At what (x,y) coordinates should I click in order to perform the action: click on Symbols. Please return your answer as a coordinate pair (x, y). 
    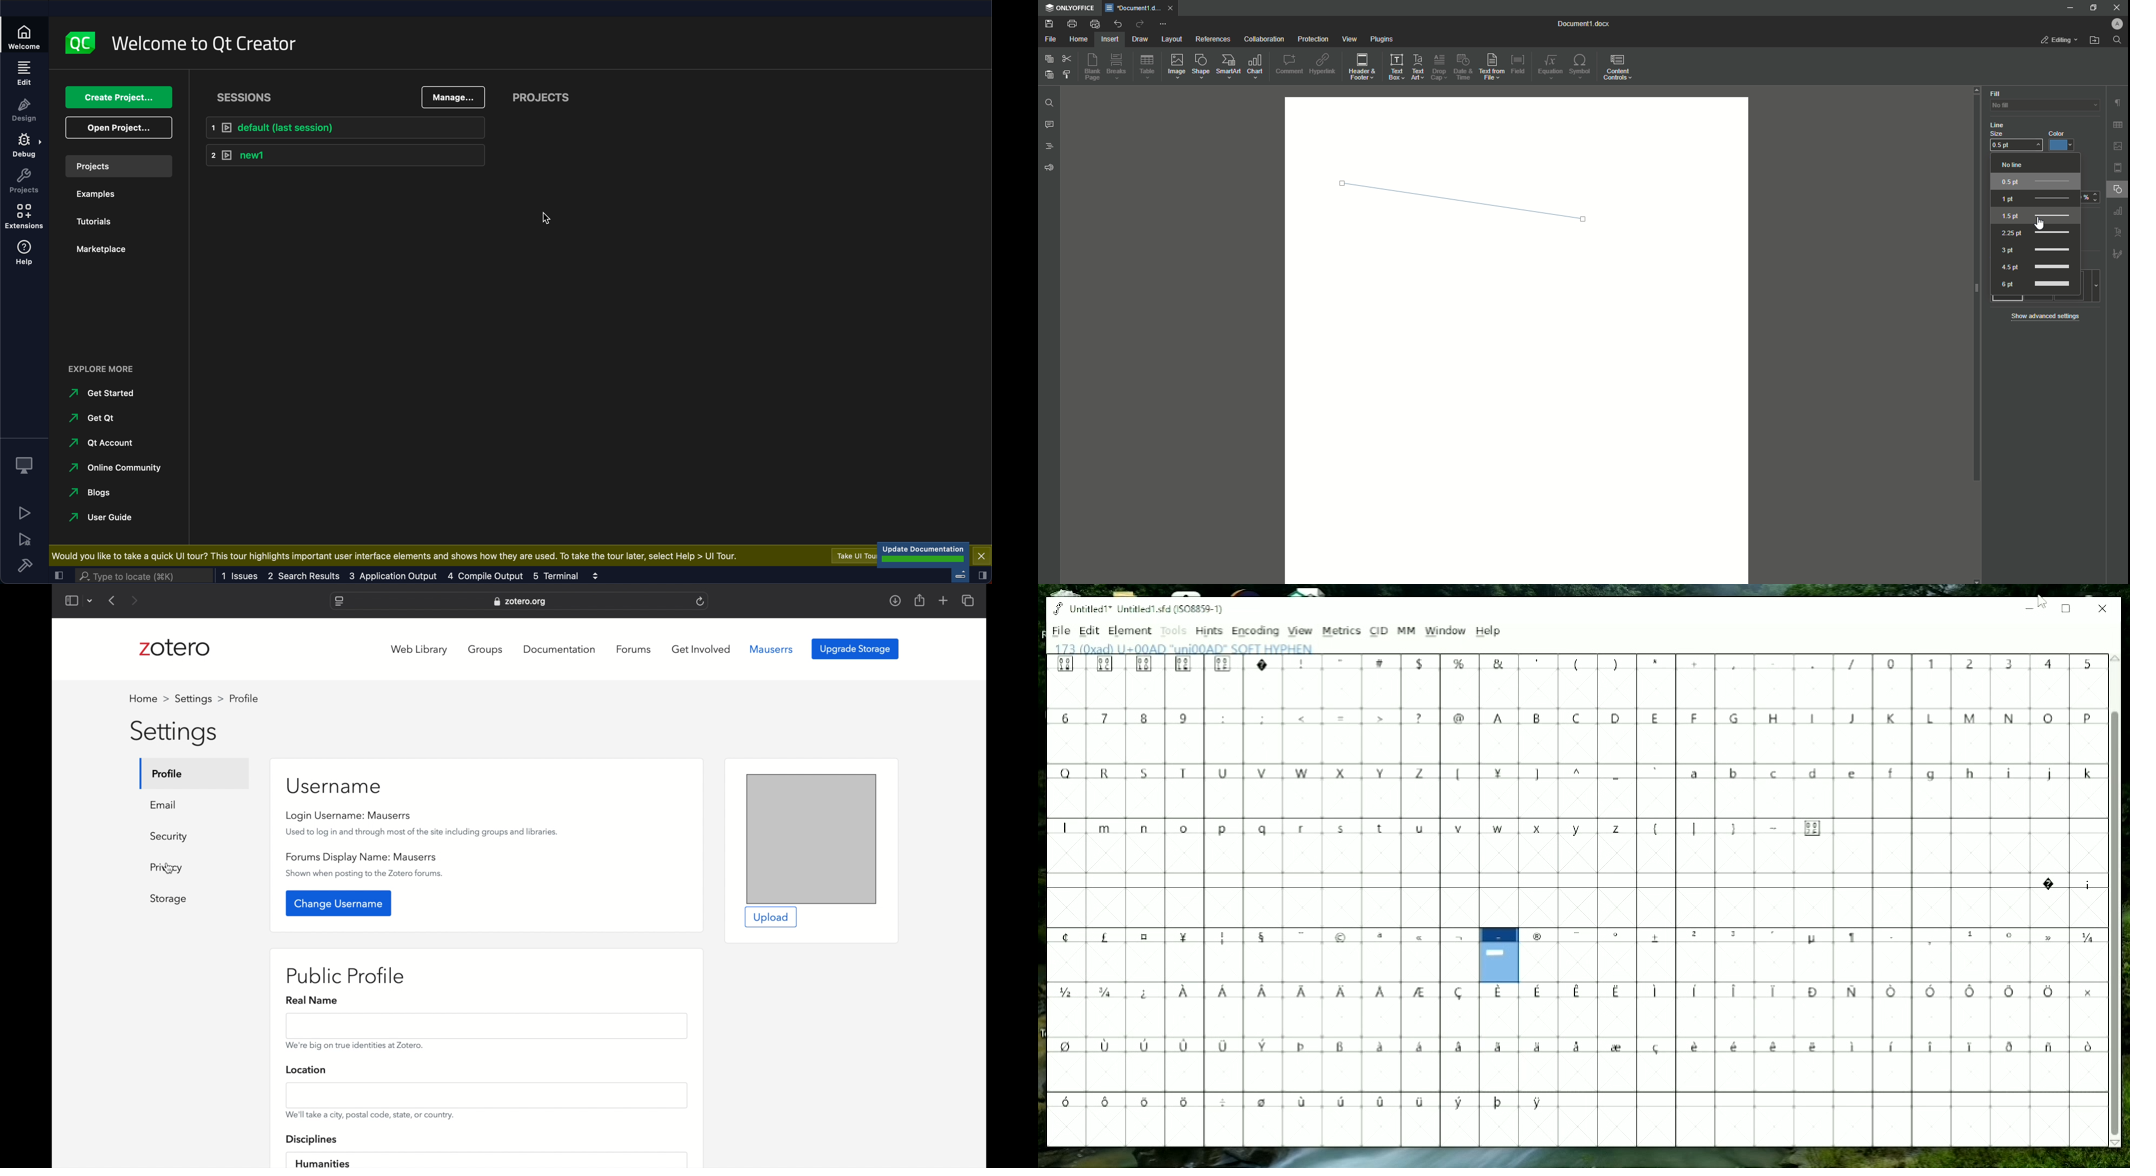
    Looking at the image, I should click on (1599, 774).